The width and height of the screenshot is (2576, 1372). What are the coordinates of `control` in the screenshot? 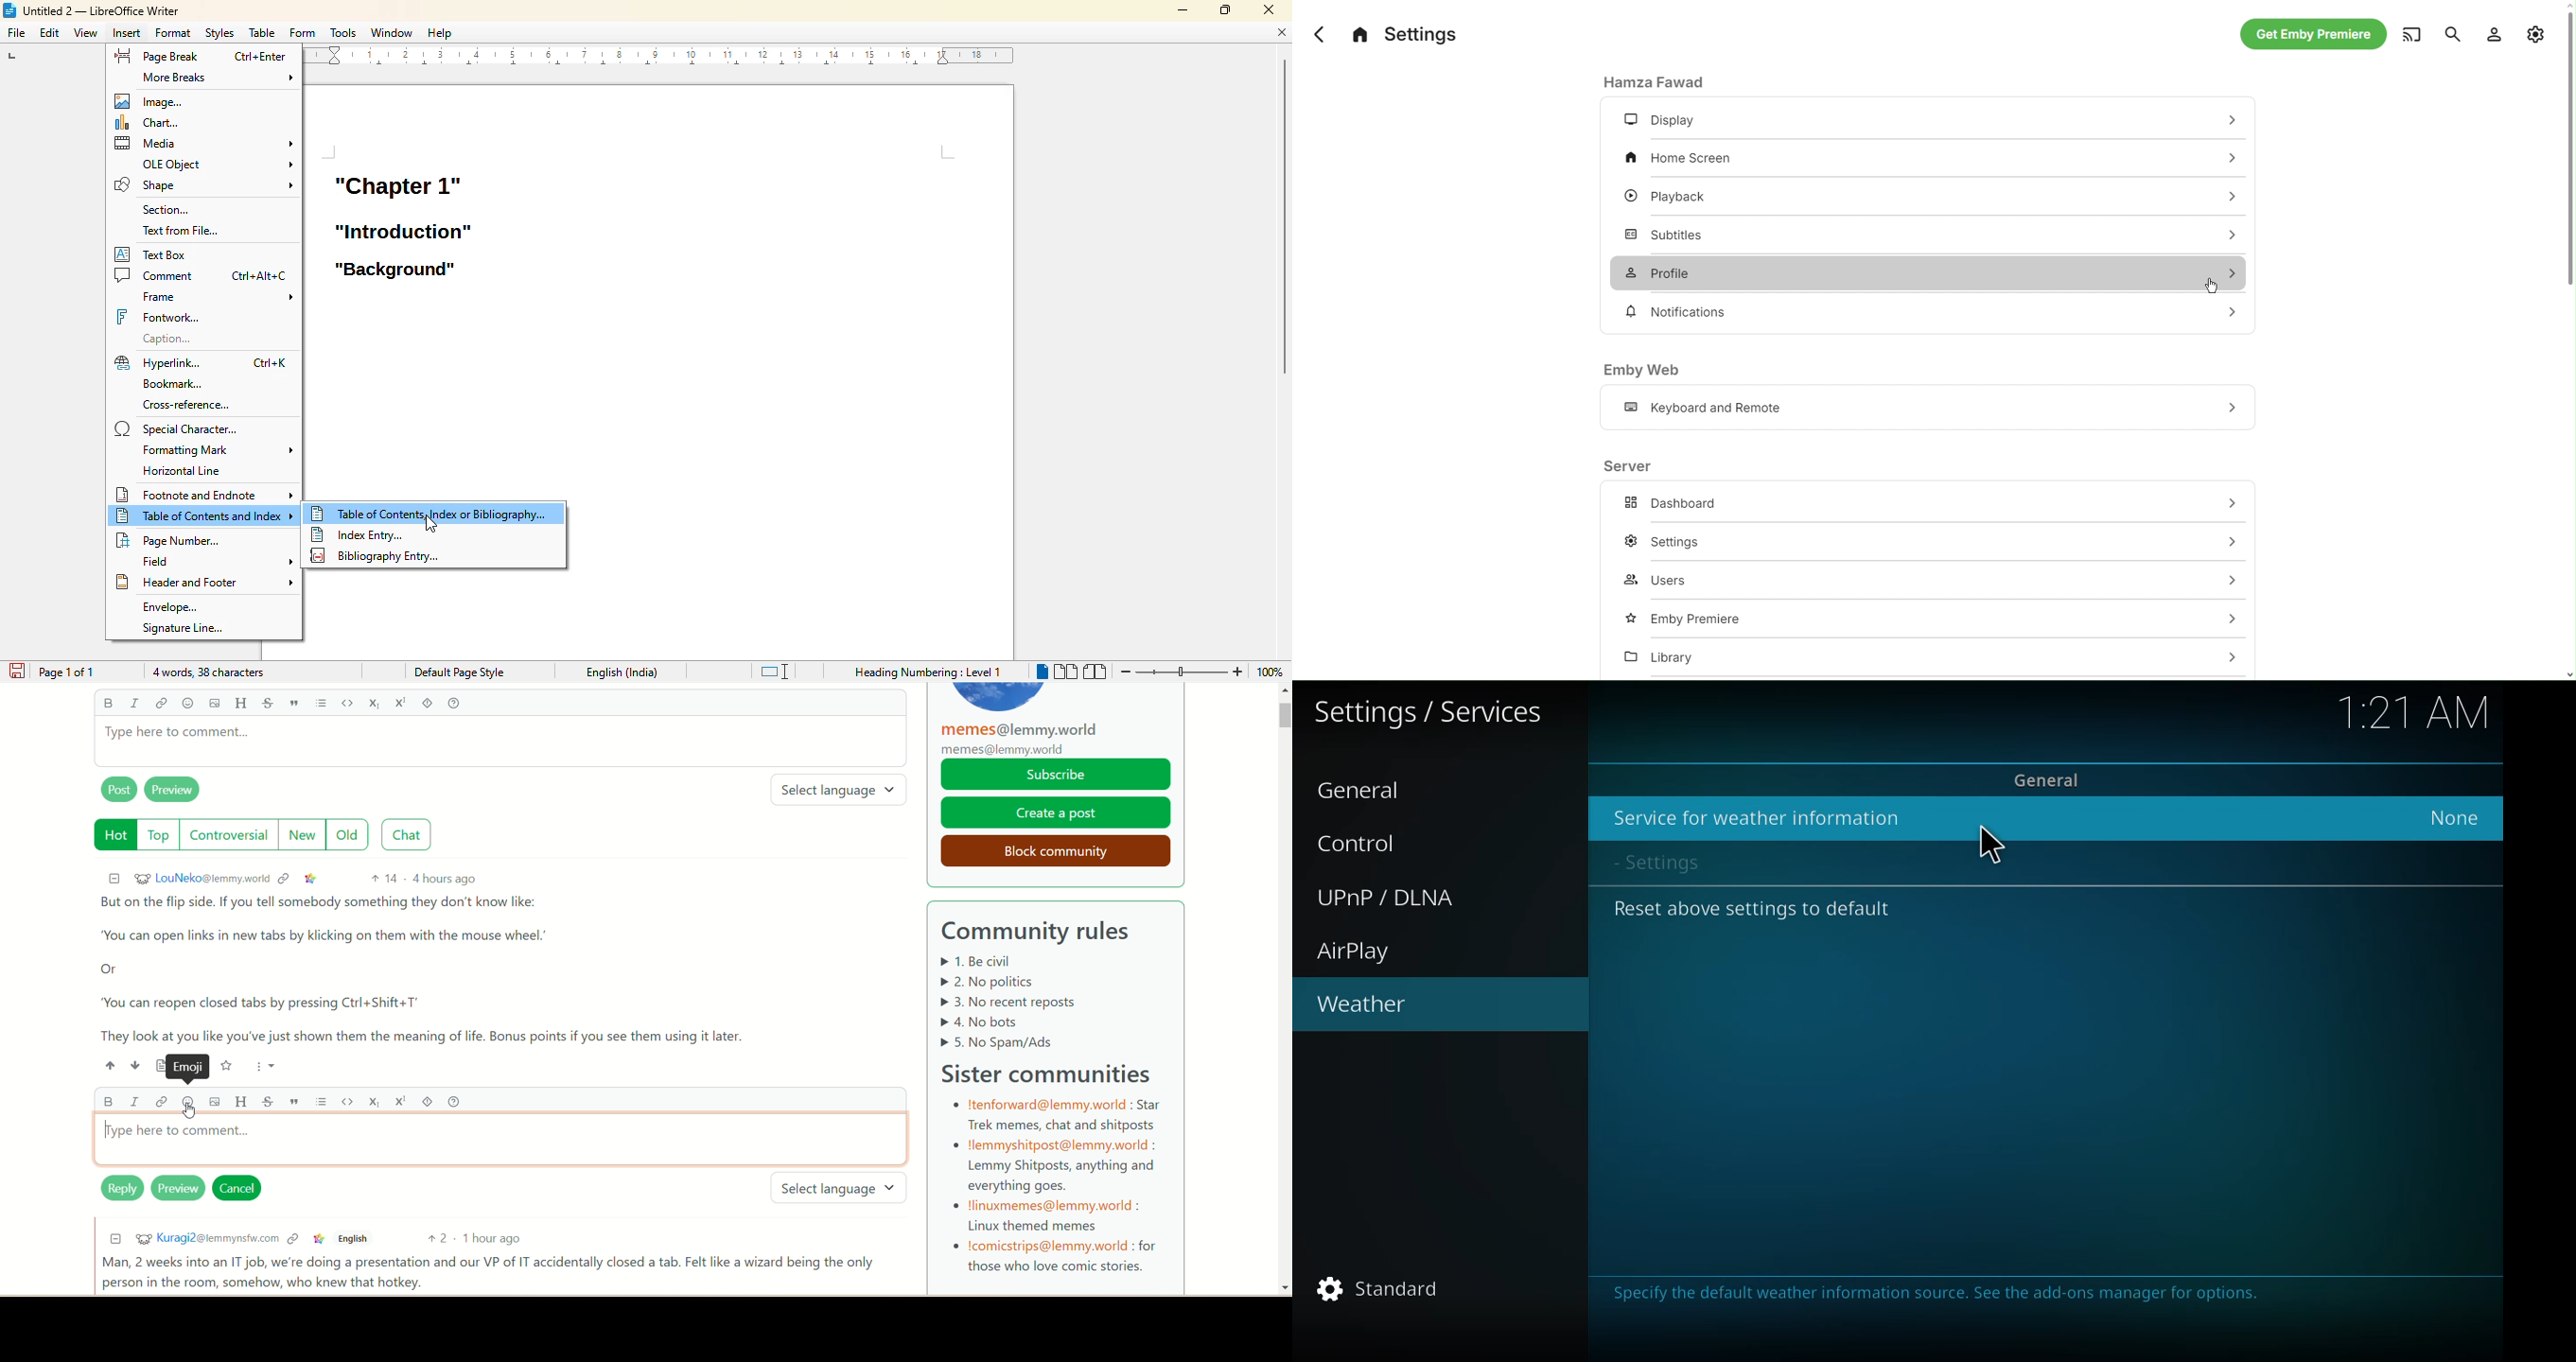 It's located at (1366, 842).